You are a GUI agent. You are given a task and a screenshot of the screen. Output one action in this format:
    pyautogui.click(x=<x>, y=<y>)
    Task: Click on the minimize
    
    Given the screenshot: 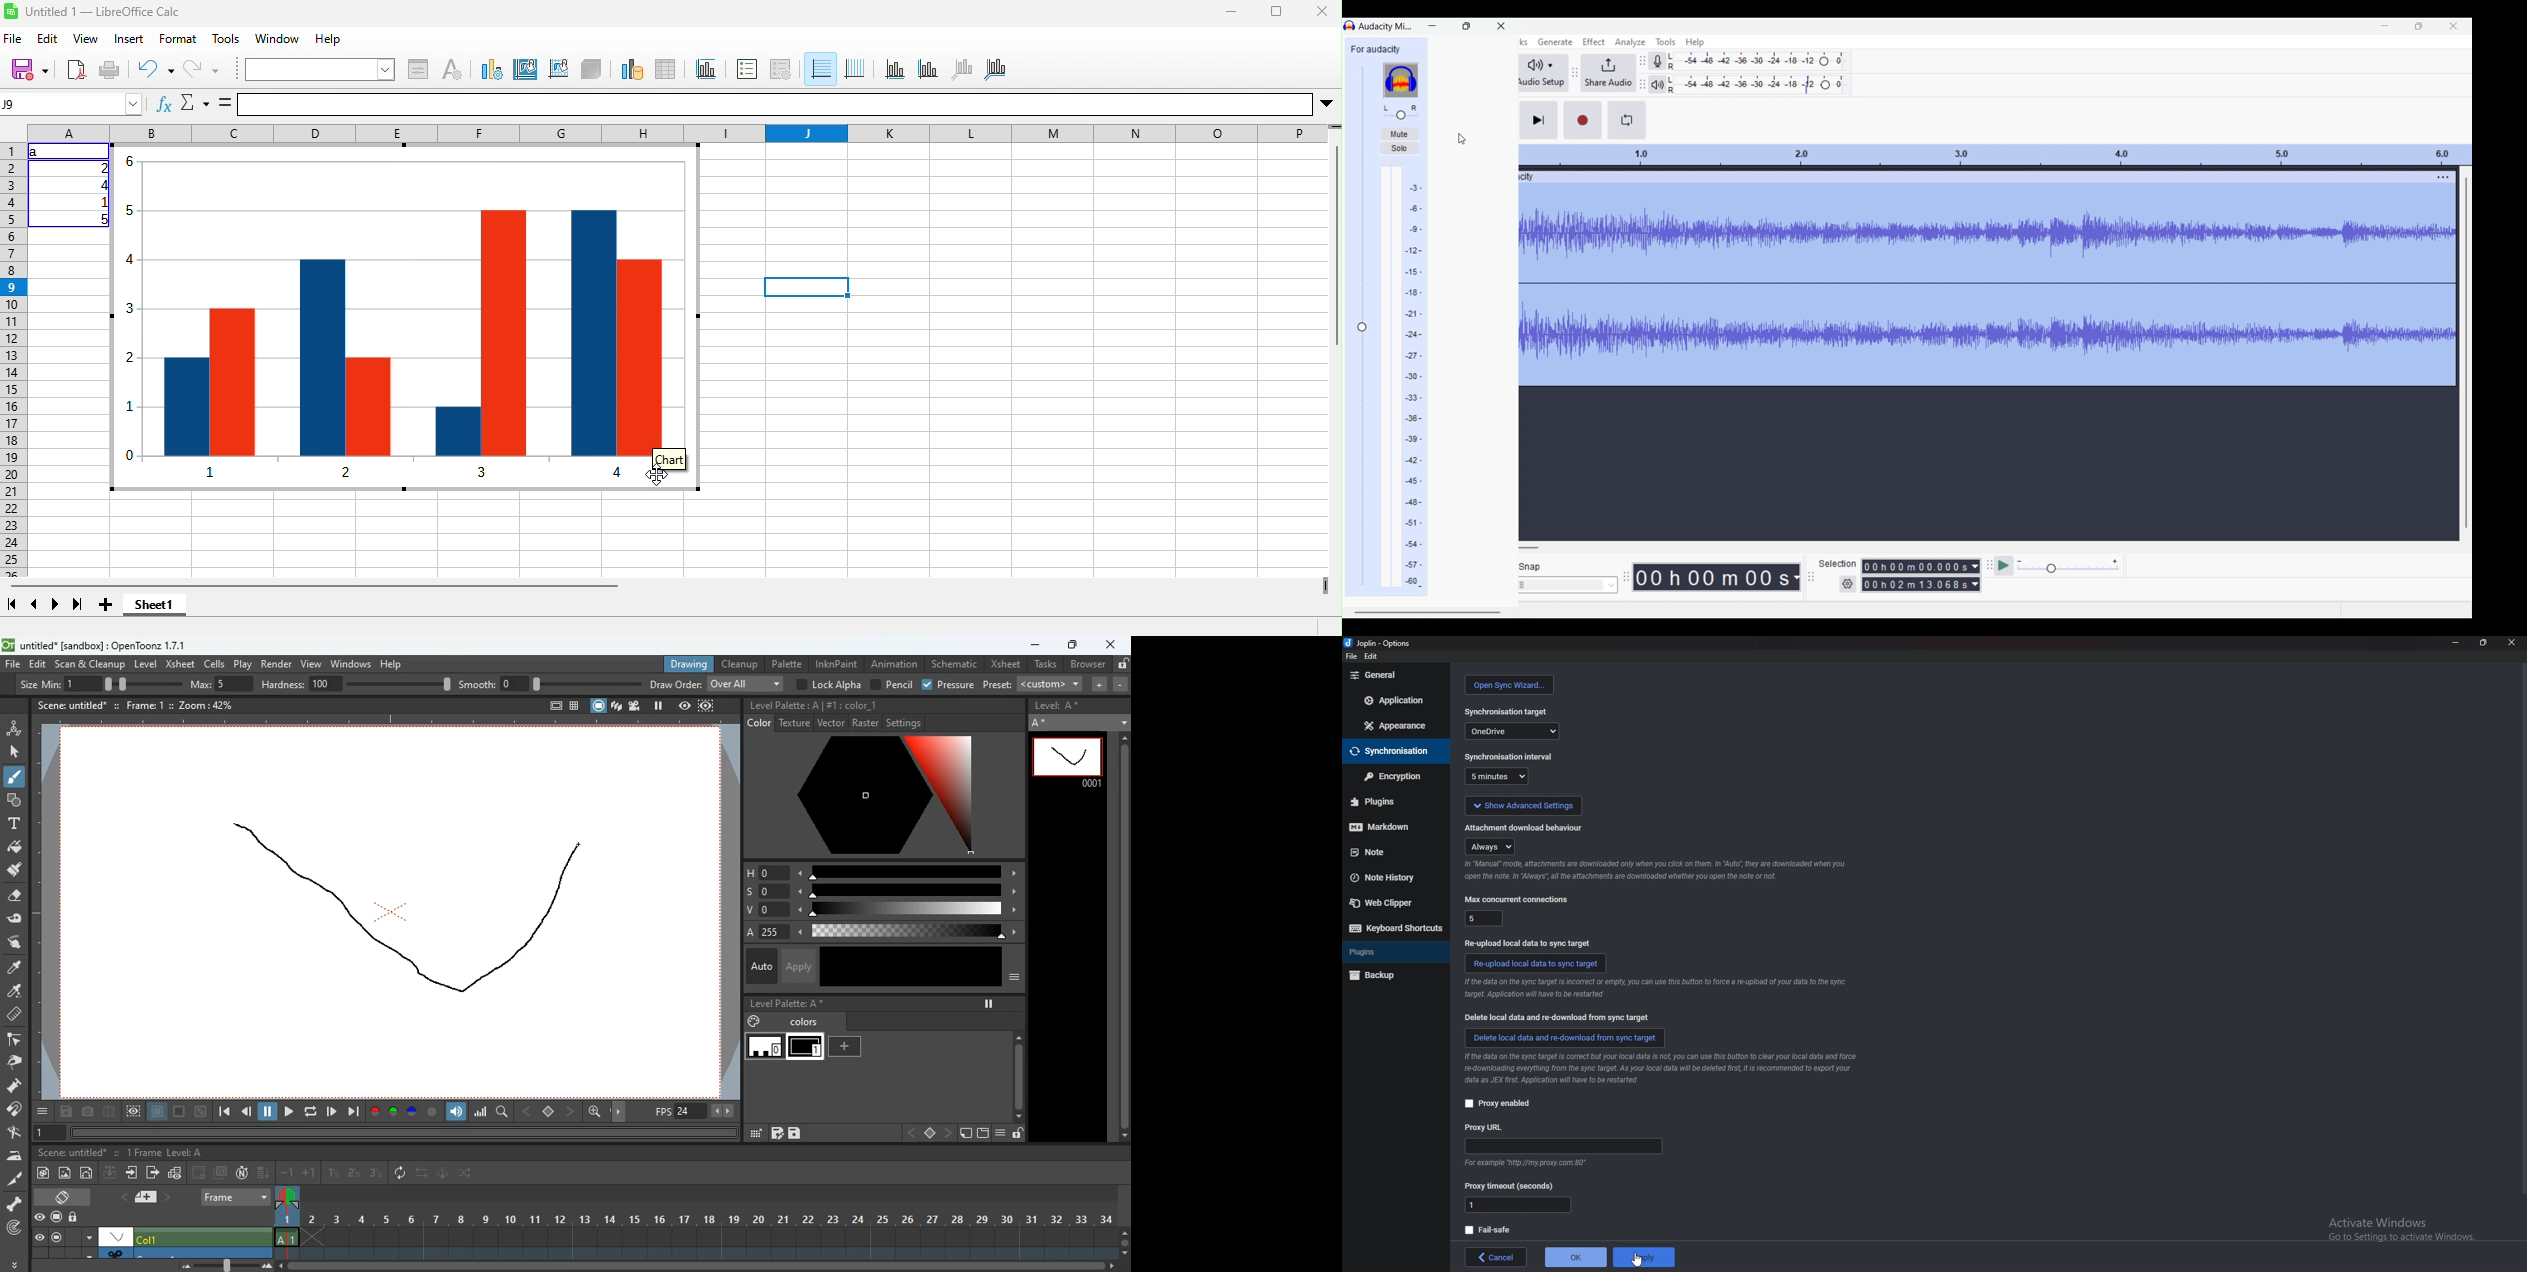 What is the action you would take?
    pyautogui.click(x=2457, y=642)
    